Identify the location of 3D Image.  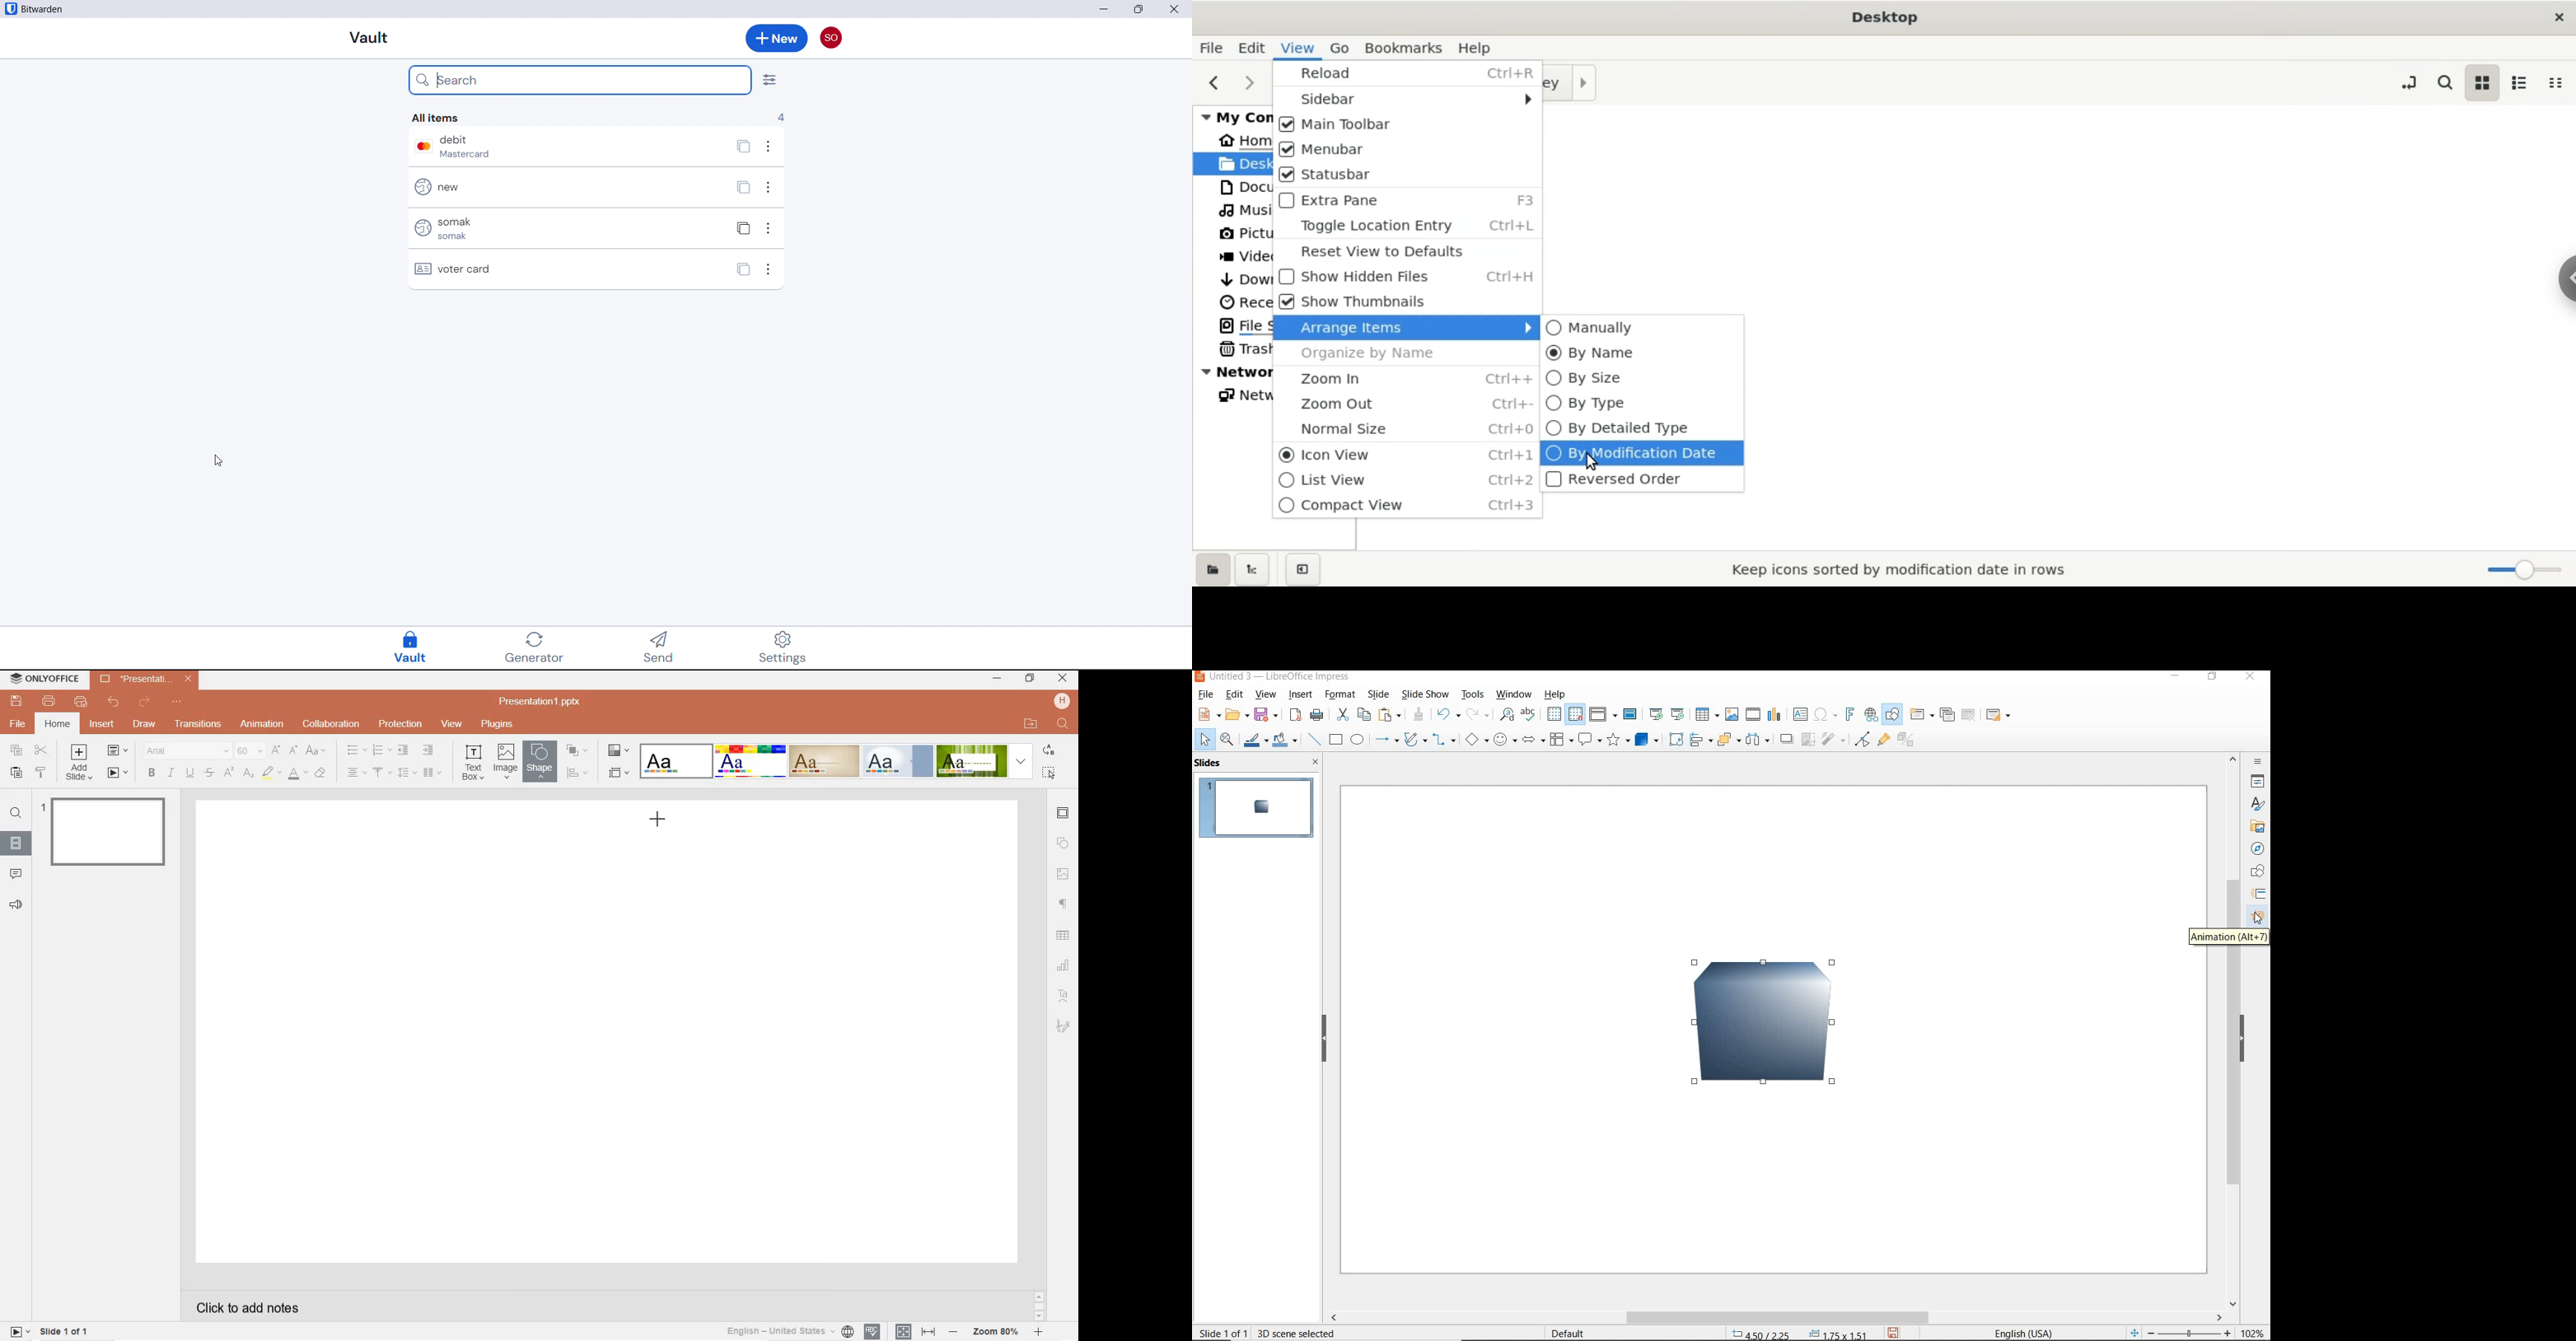
(1760, 1021).